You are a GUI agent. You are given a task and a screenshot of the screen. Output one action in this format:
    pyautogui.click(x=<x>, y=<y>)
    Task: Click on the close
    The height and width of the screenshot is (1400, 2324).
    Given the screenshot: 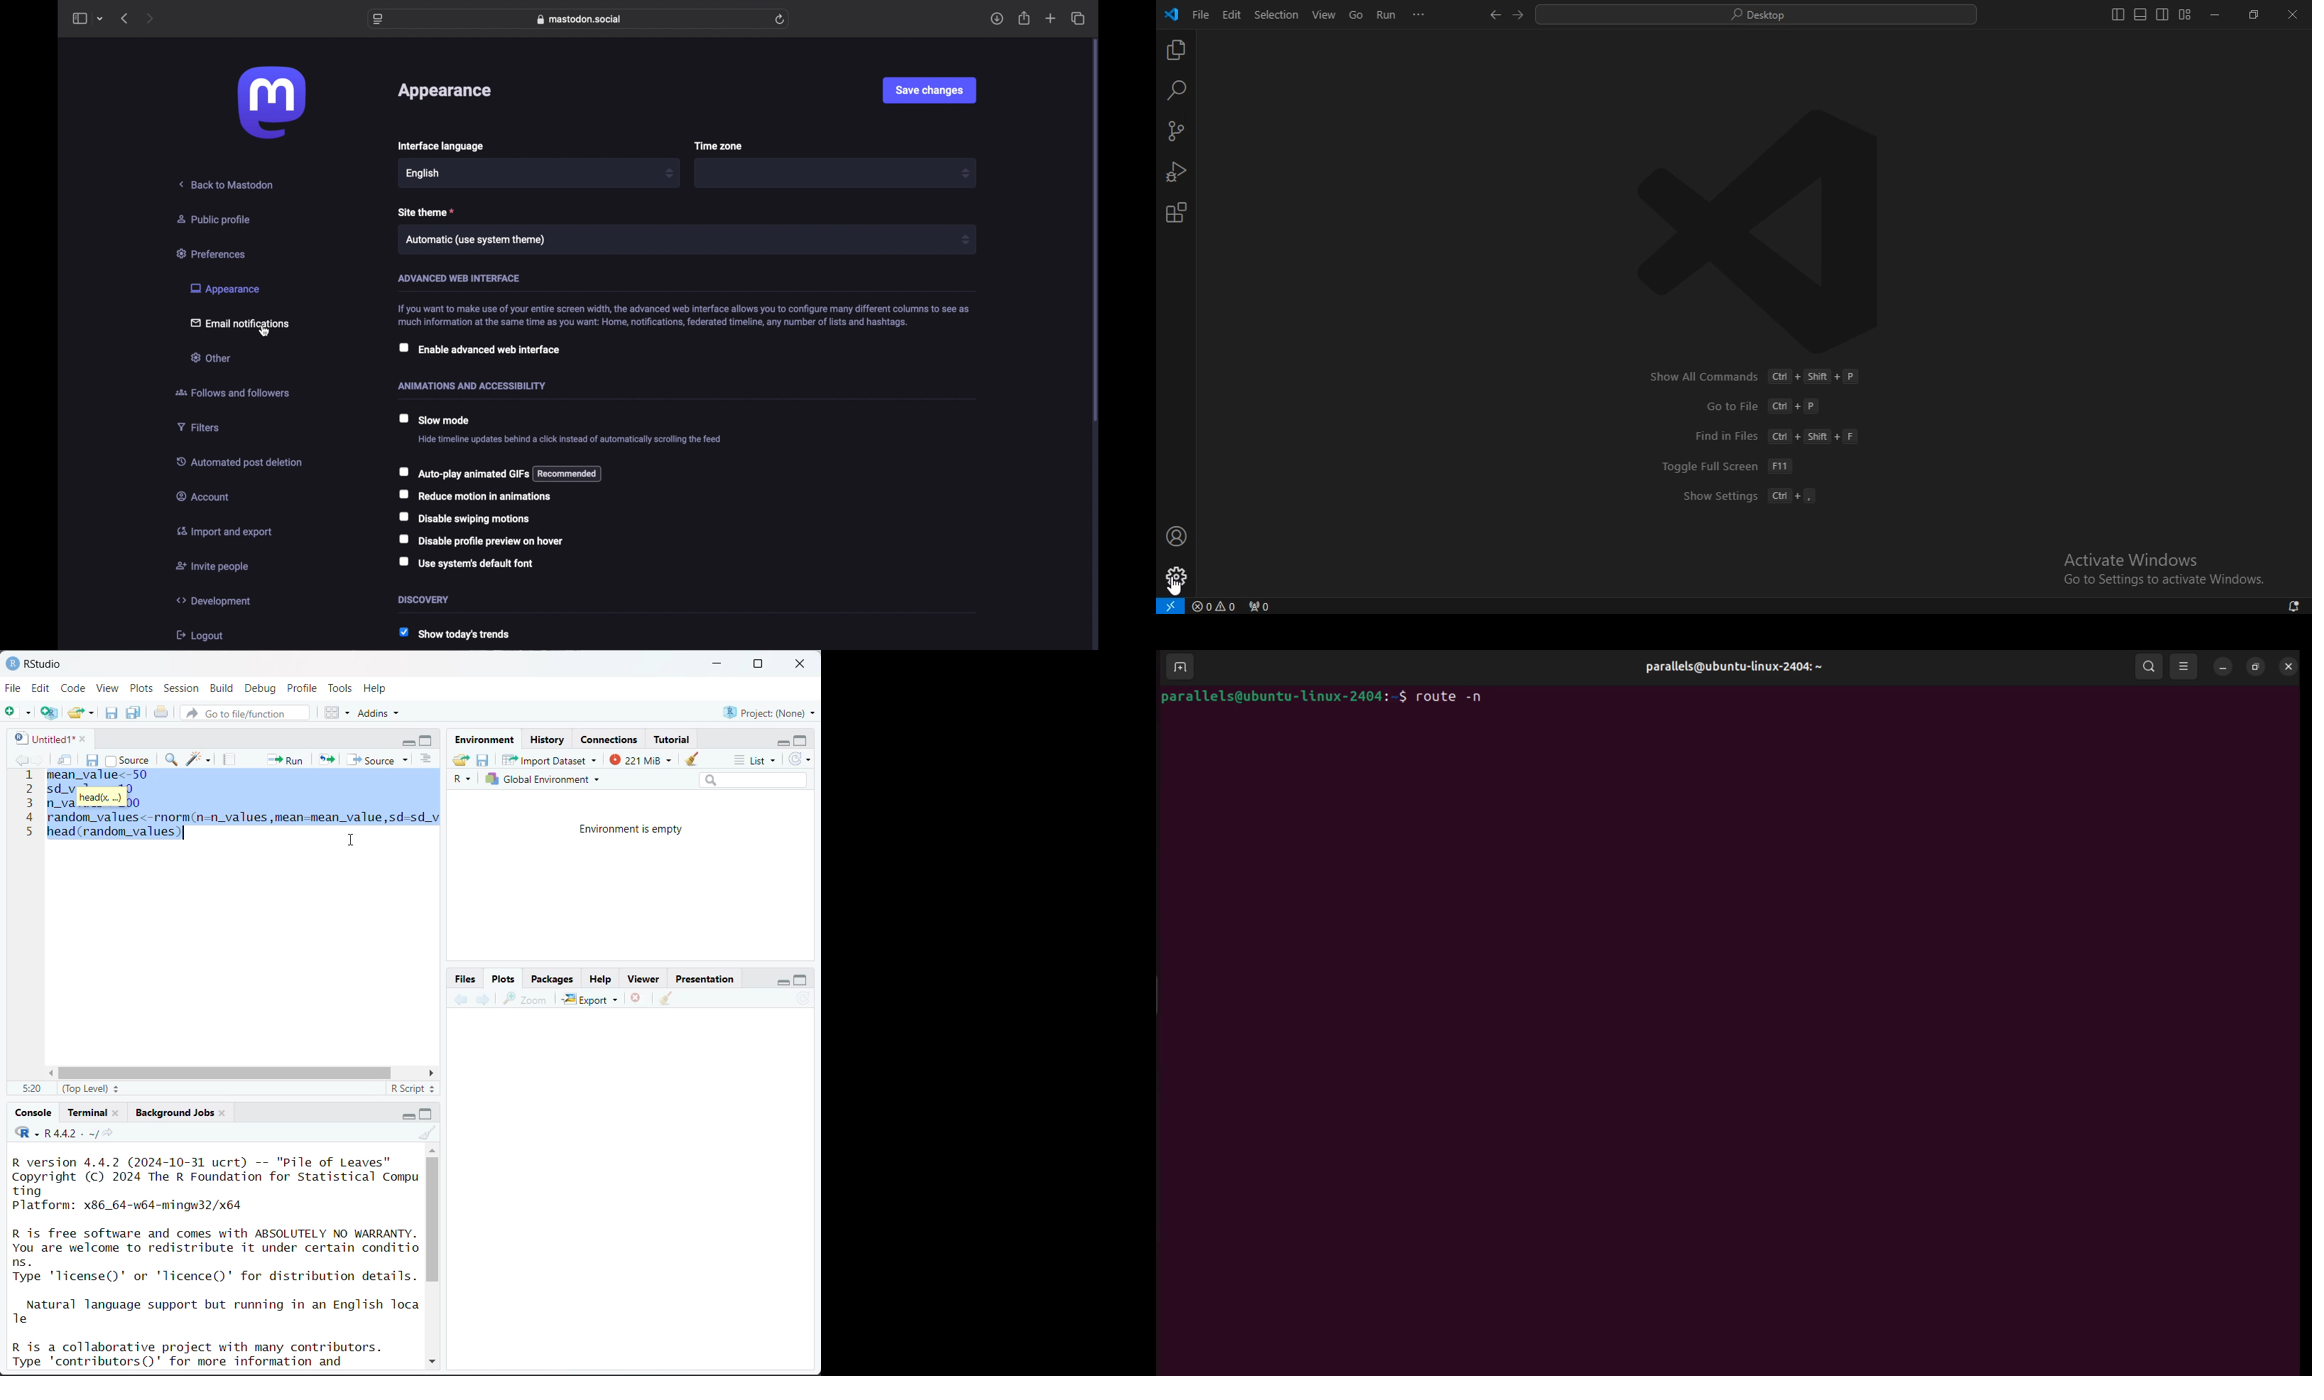 What is the action you would take?
    pyautogui.click(x=79, y=737)
    